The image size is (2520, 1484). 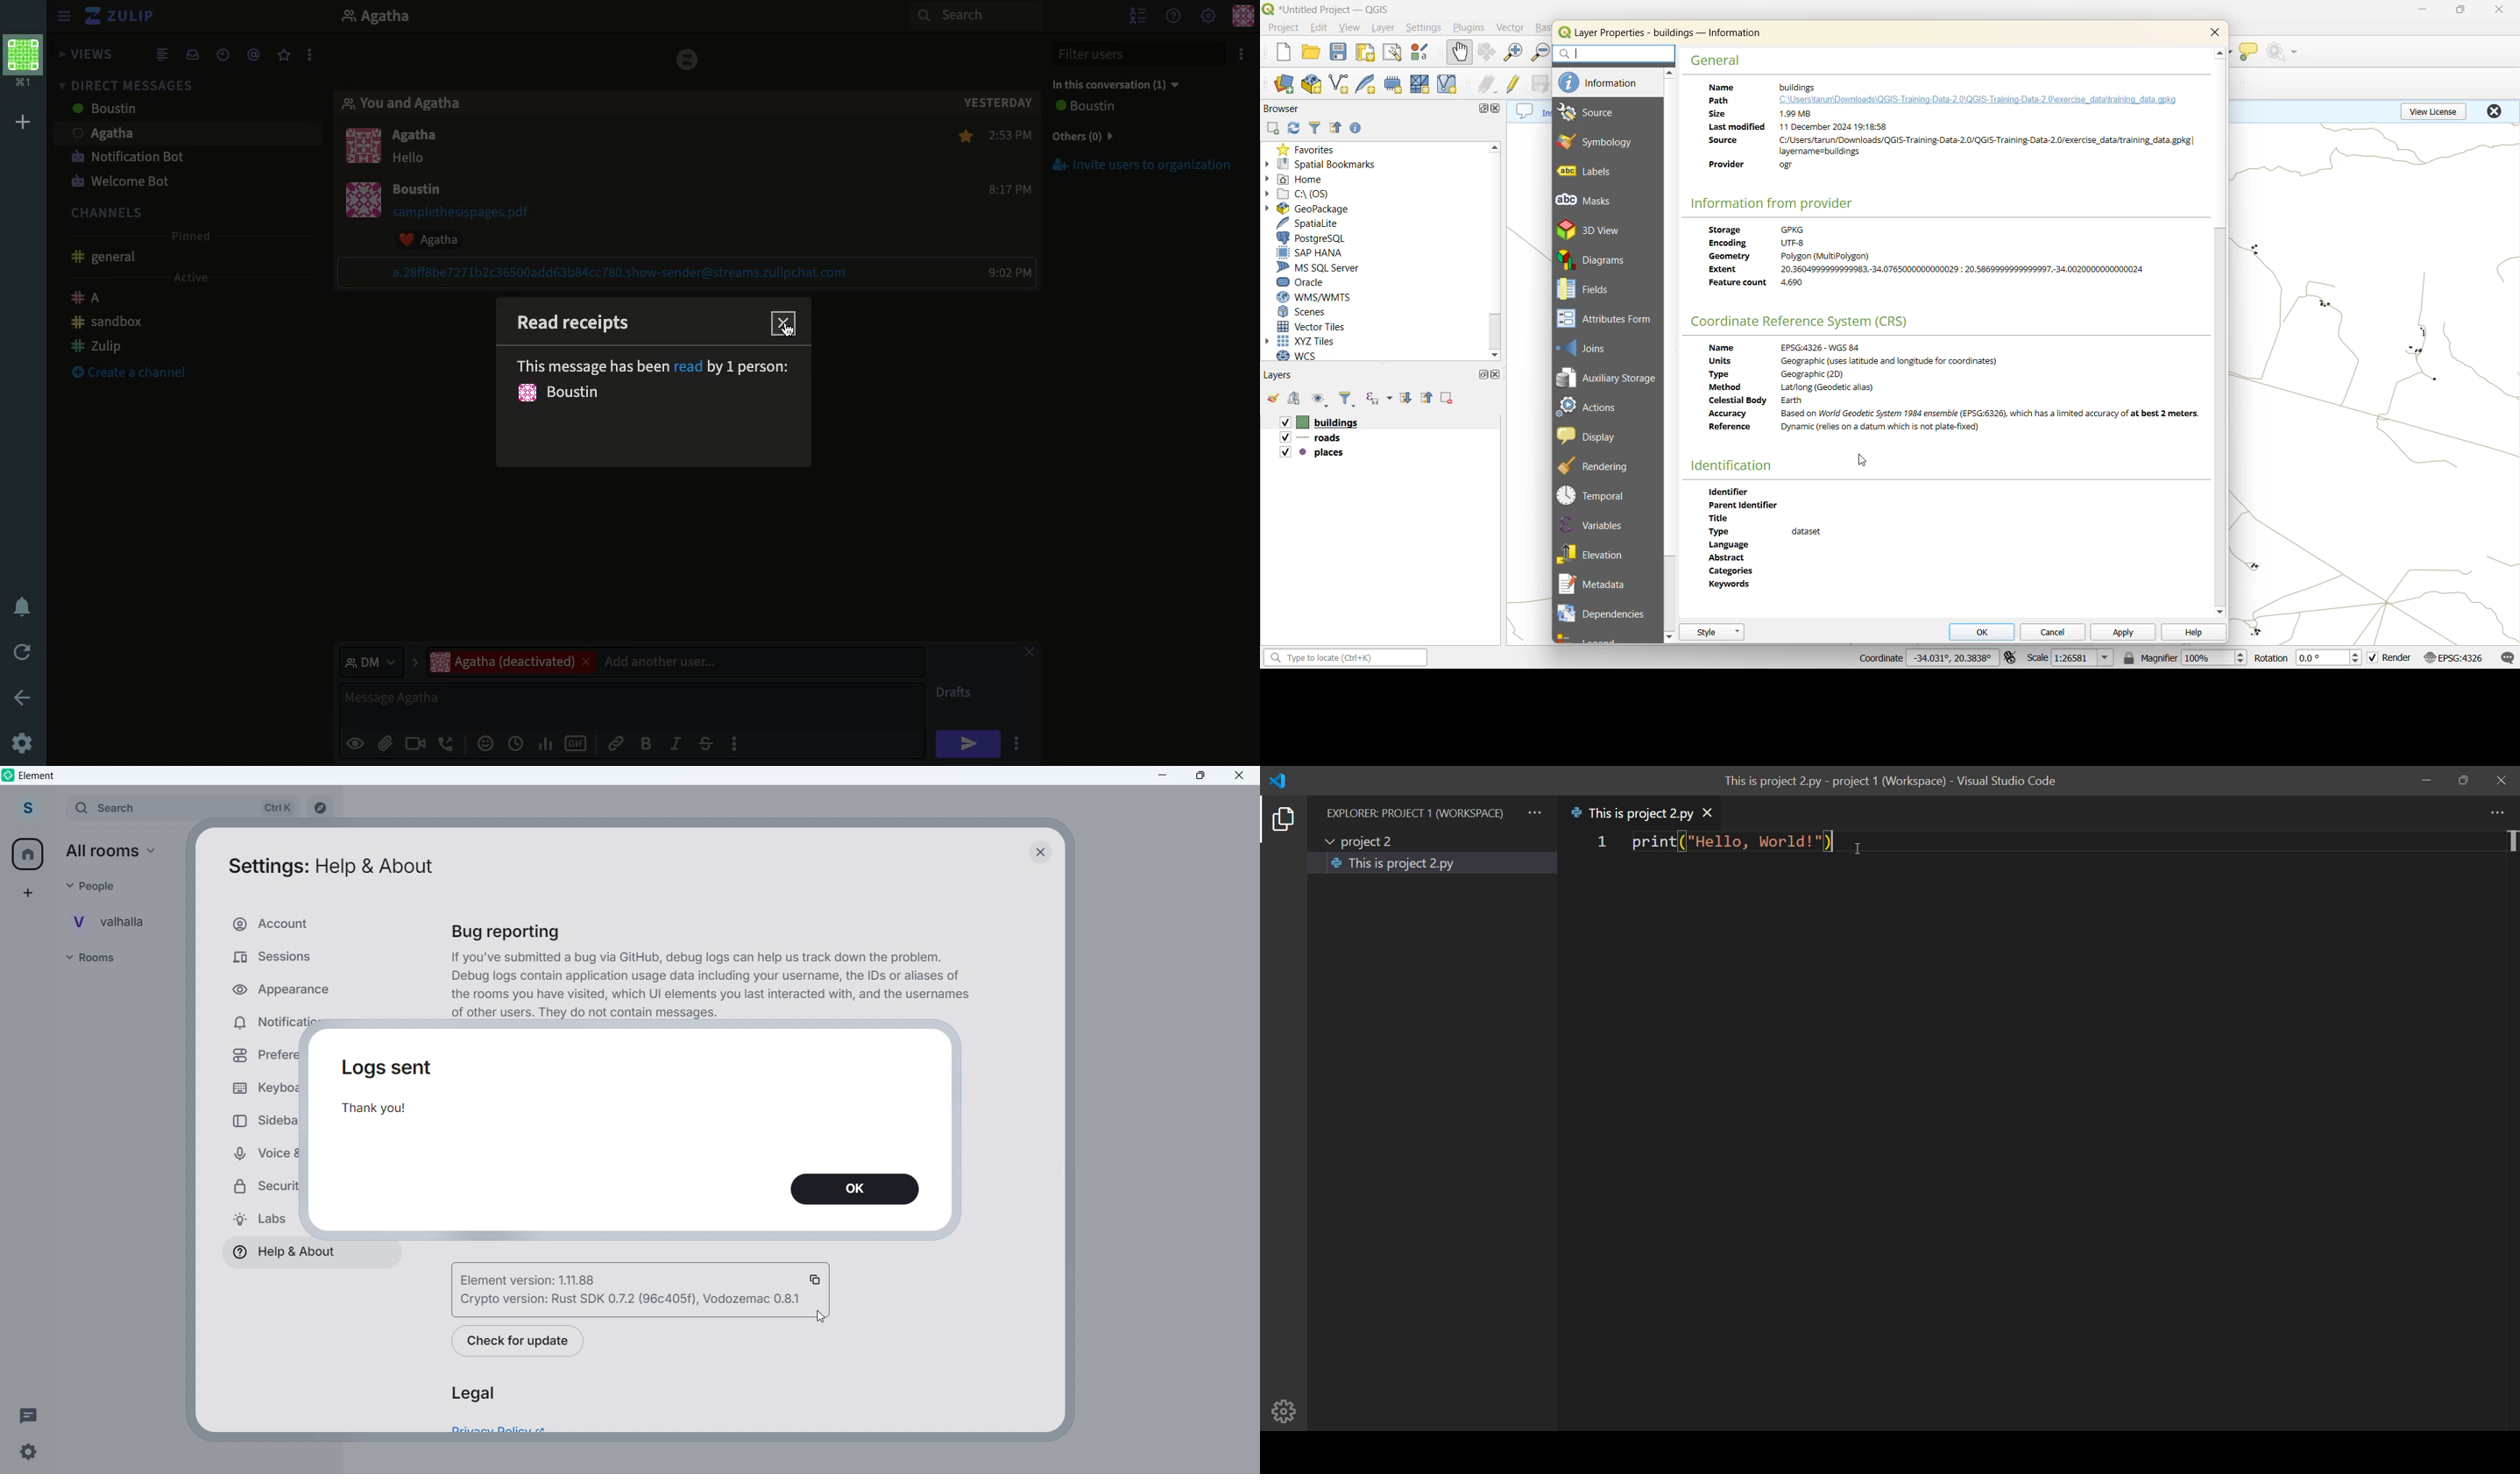 What do you see at coordinates (414, 745) in the screenshot?
I see `Video` at bounding box center [414, 745].